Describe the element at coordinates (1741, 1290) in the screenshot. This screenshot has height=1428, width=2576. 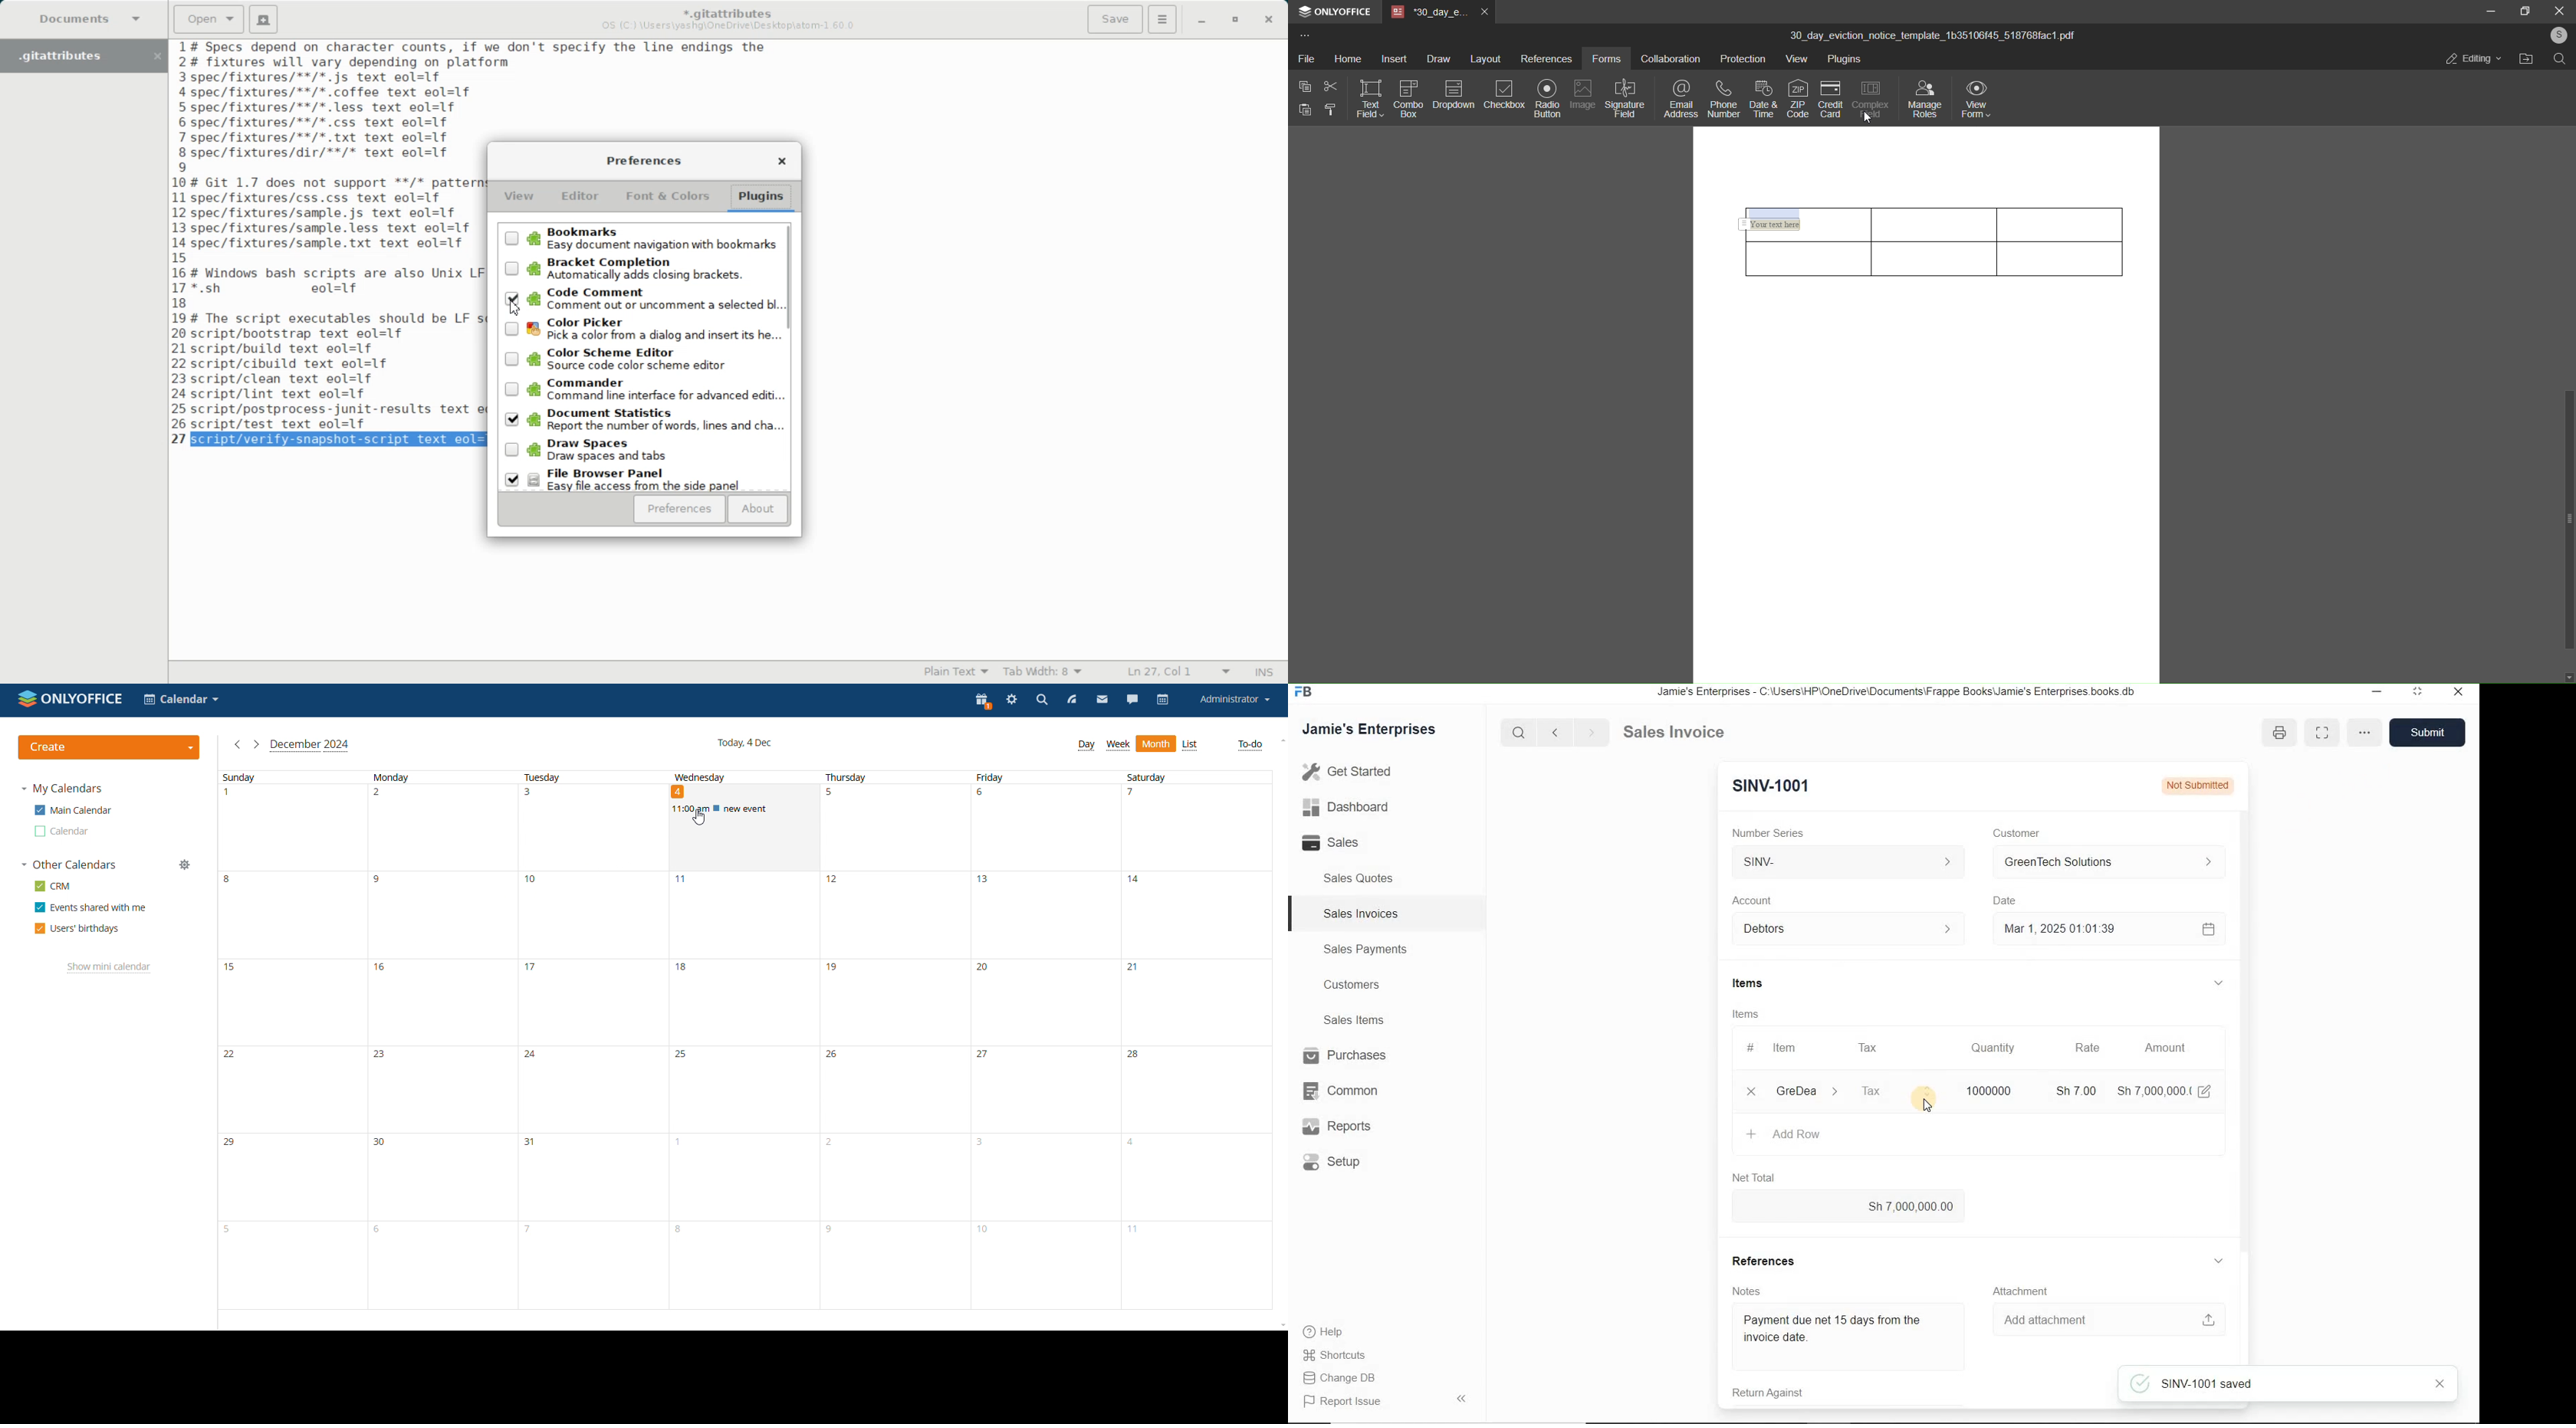
I see `Notes` at that location.